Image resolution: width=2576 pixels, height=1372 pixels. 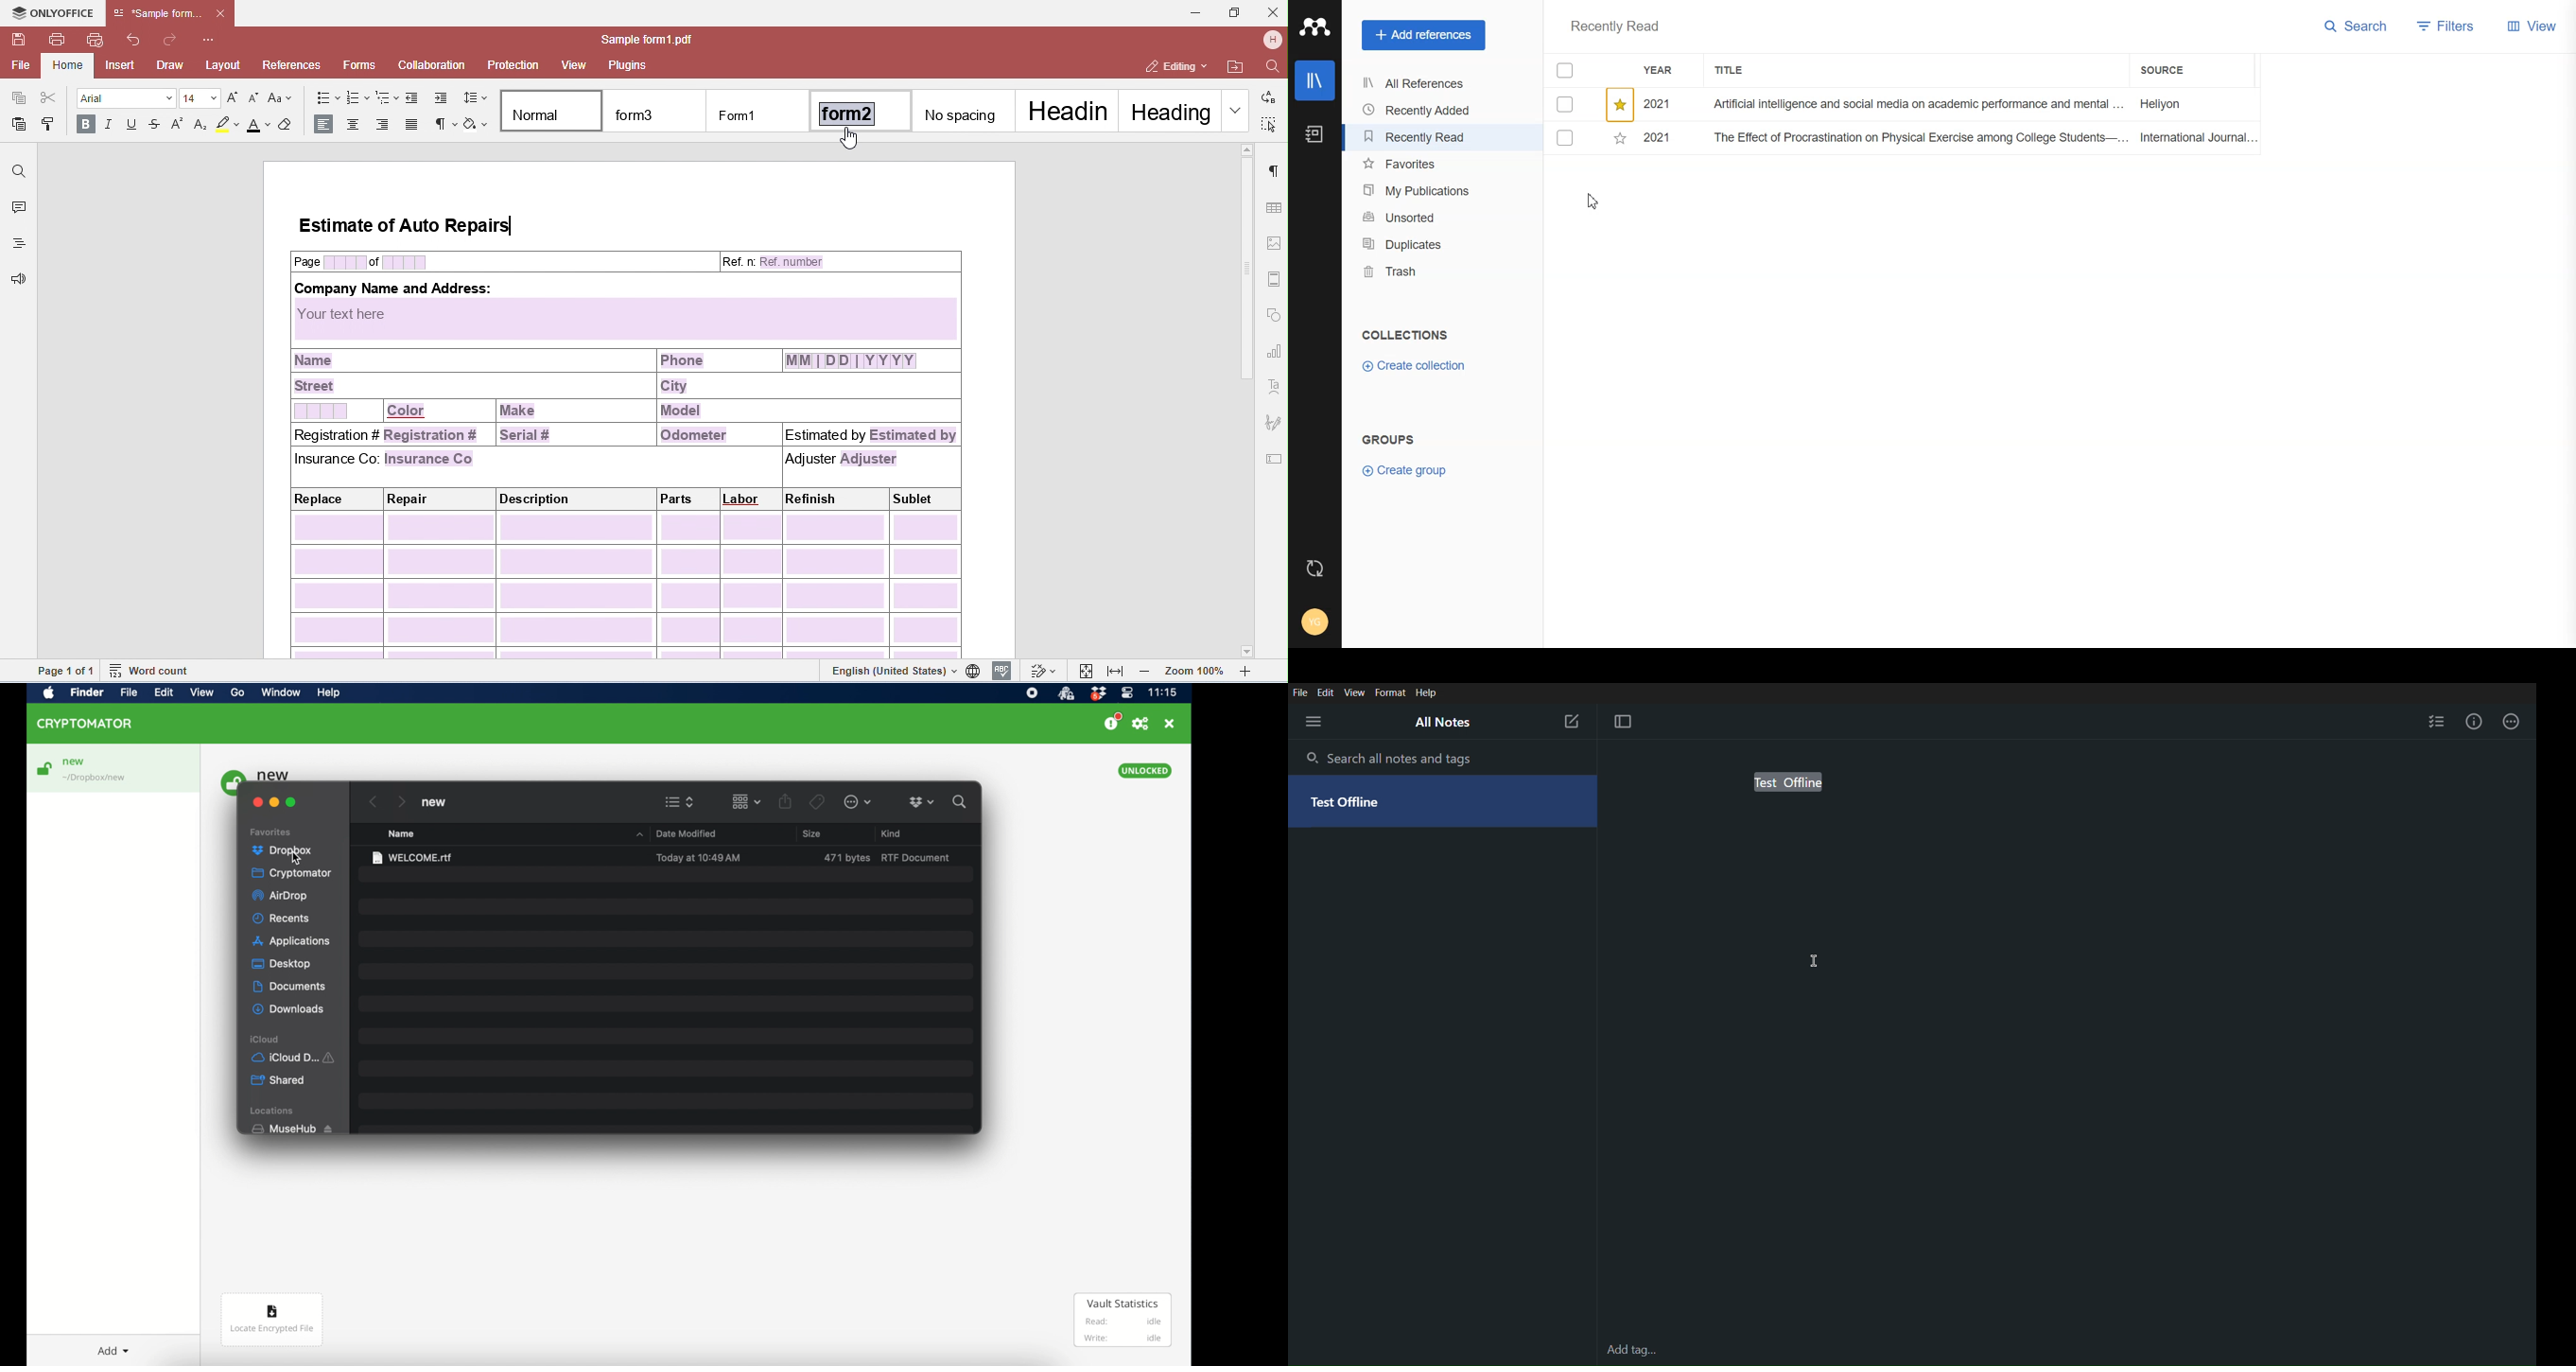 What do you see at coordinates (1566, 70) in the screenshot?
I see `Checkmarks` at bounding box center [1566, 70].